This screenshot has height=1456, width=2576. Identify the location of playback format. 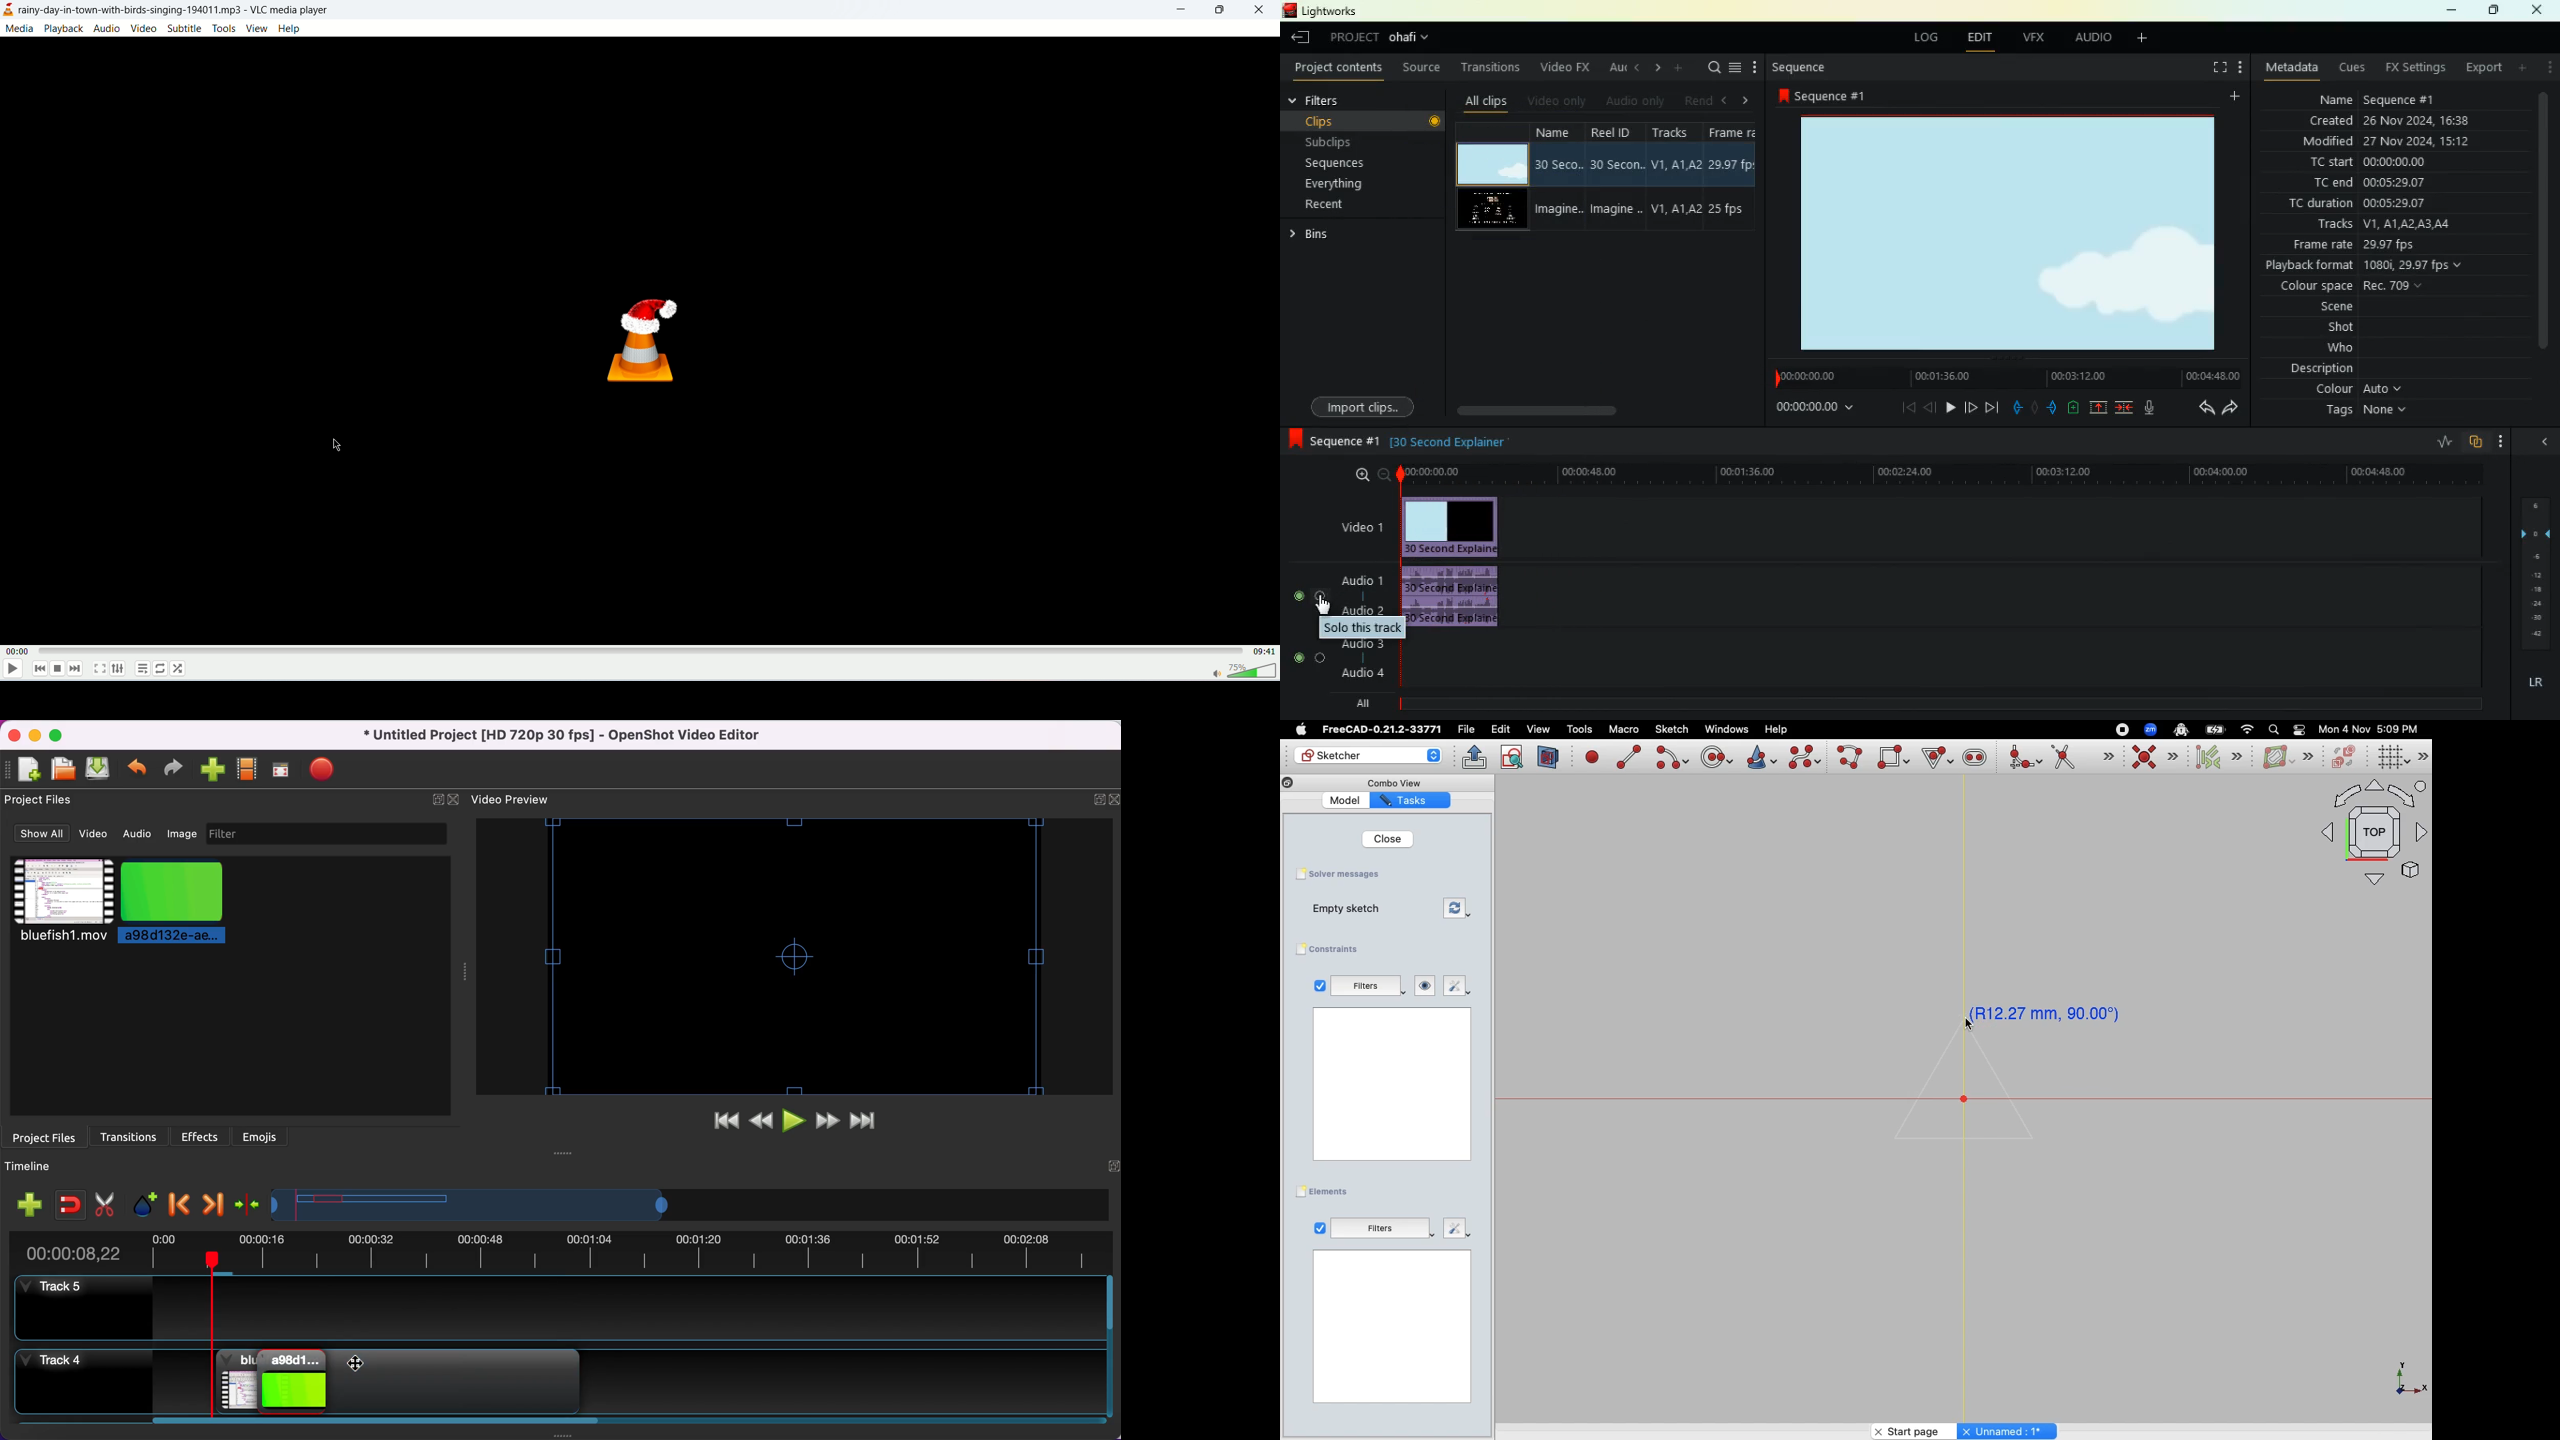
(2367, 266).